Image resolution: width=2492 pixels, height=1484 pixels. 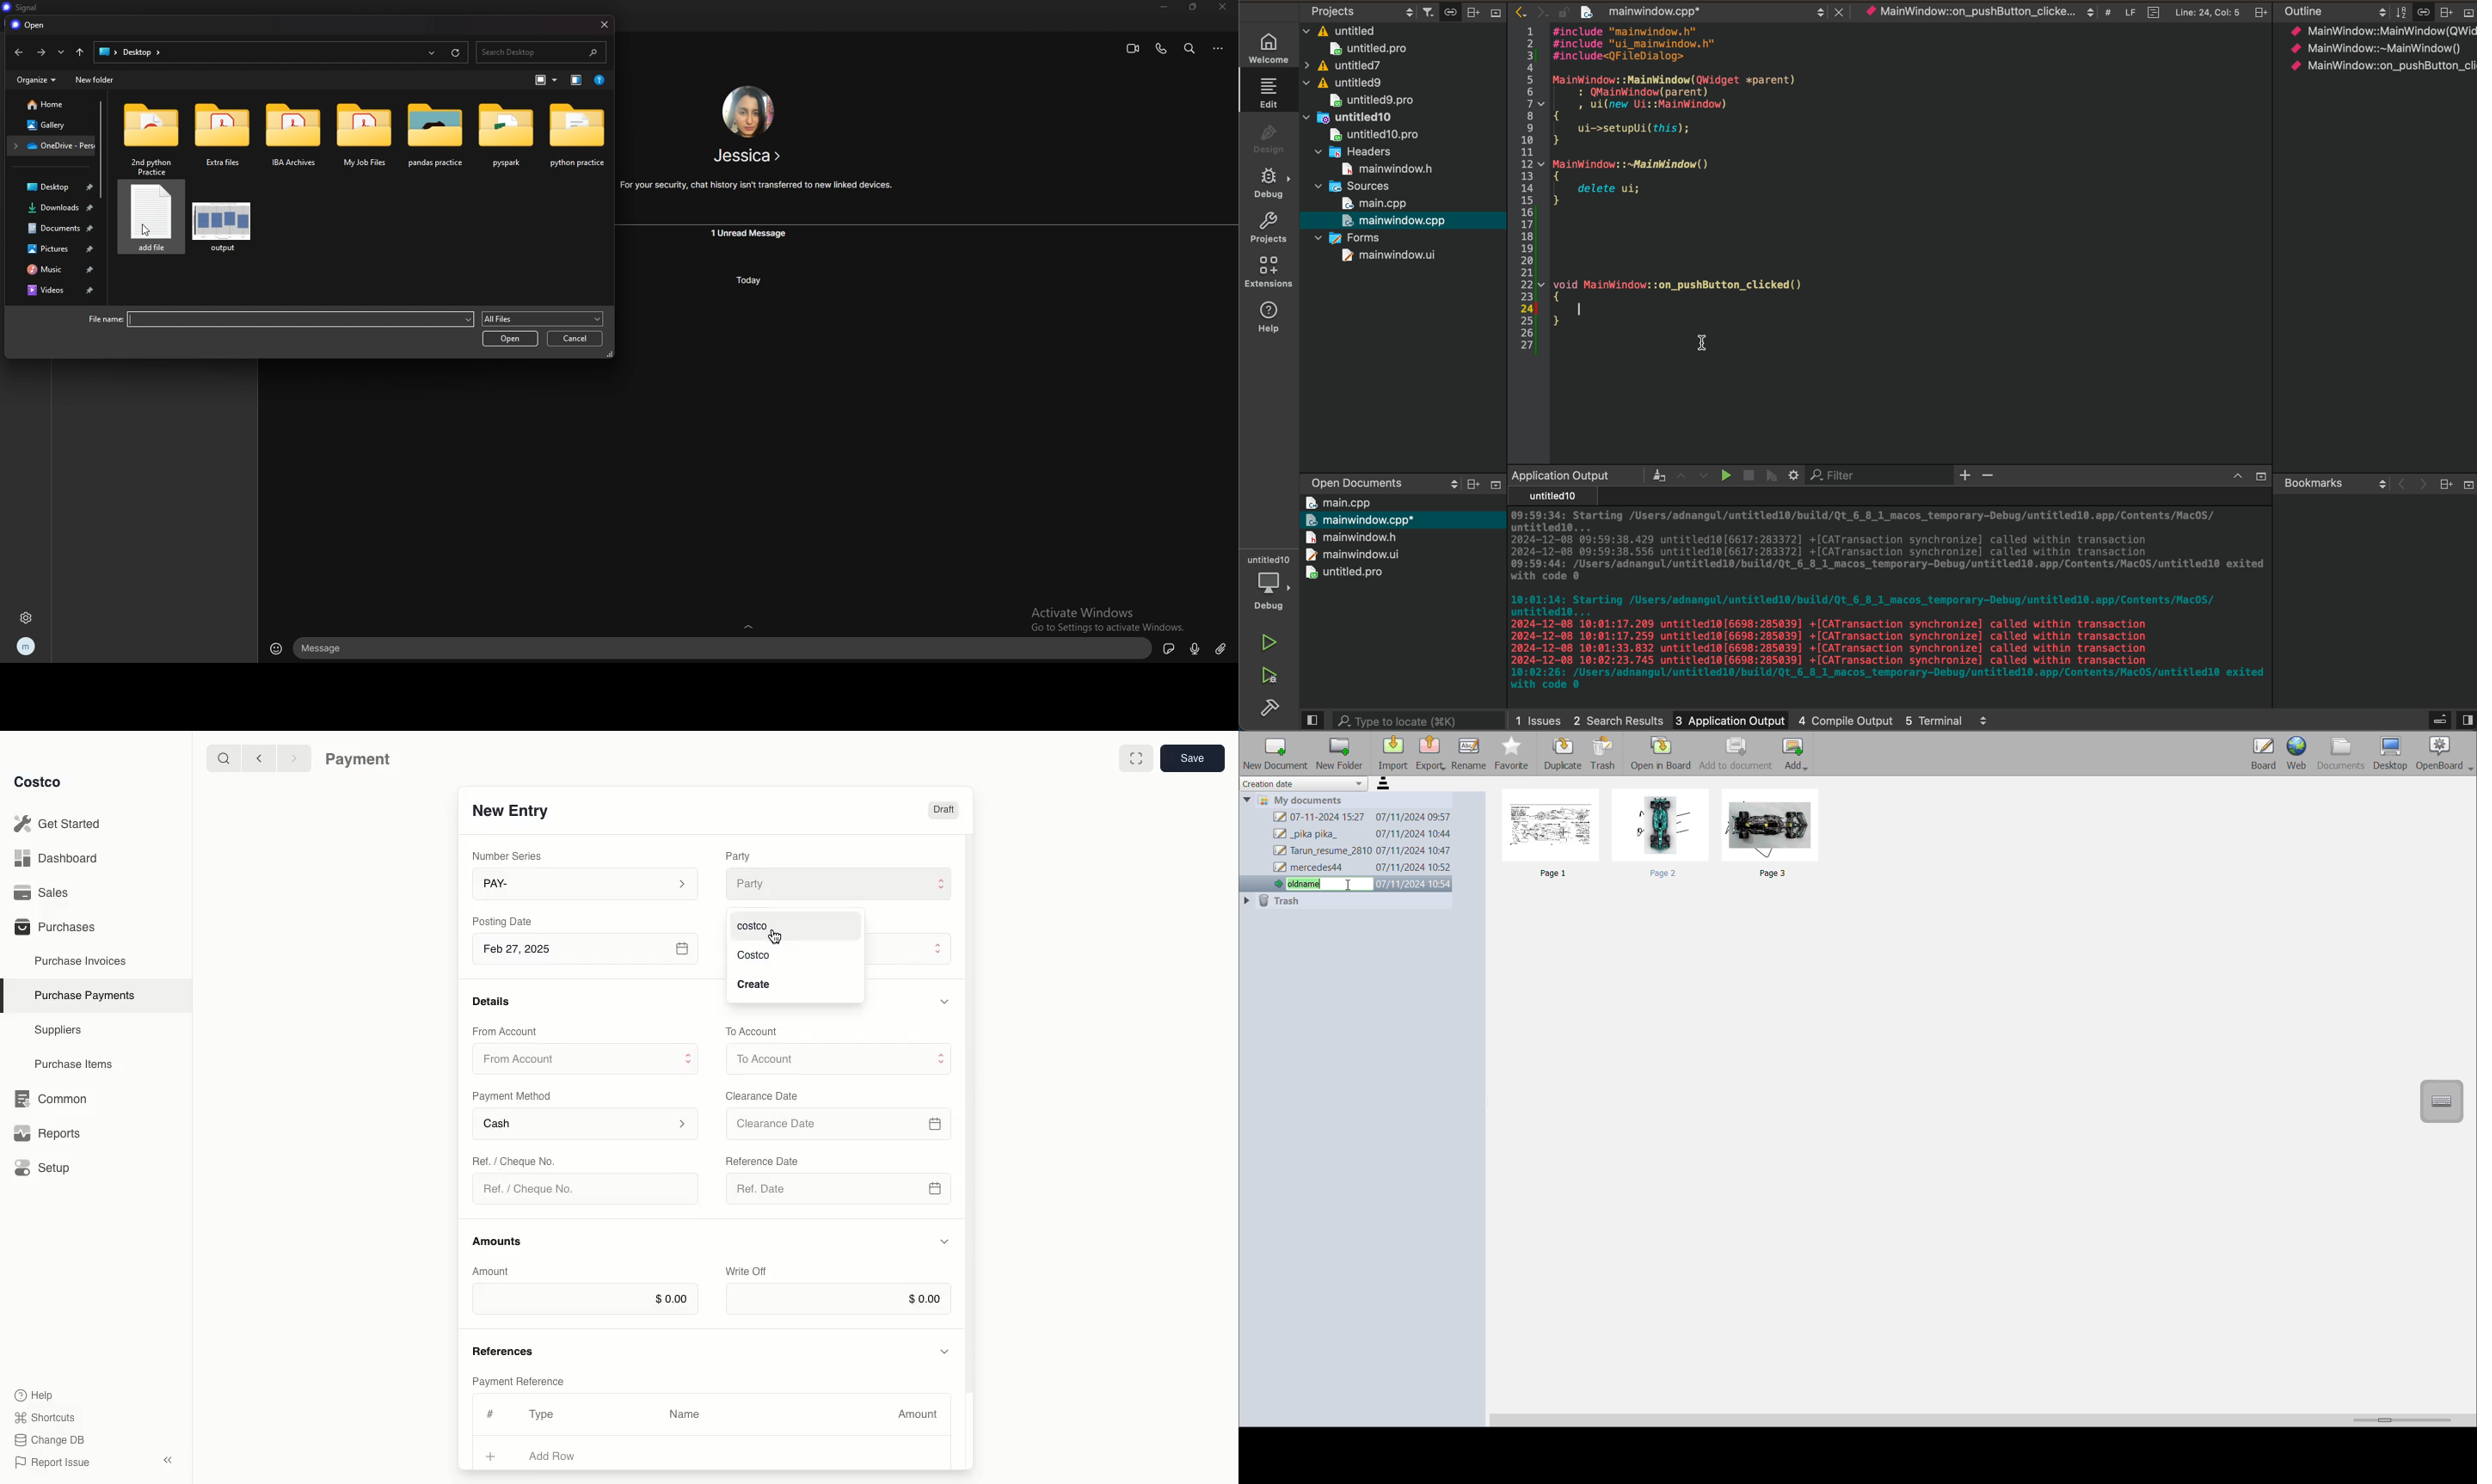 I want to click on Create, so click(x=752, y=985).